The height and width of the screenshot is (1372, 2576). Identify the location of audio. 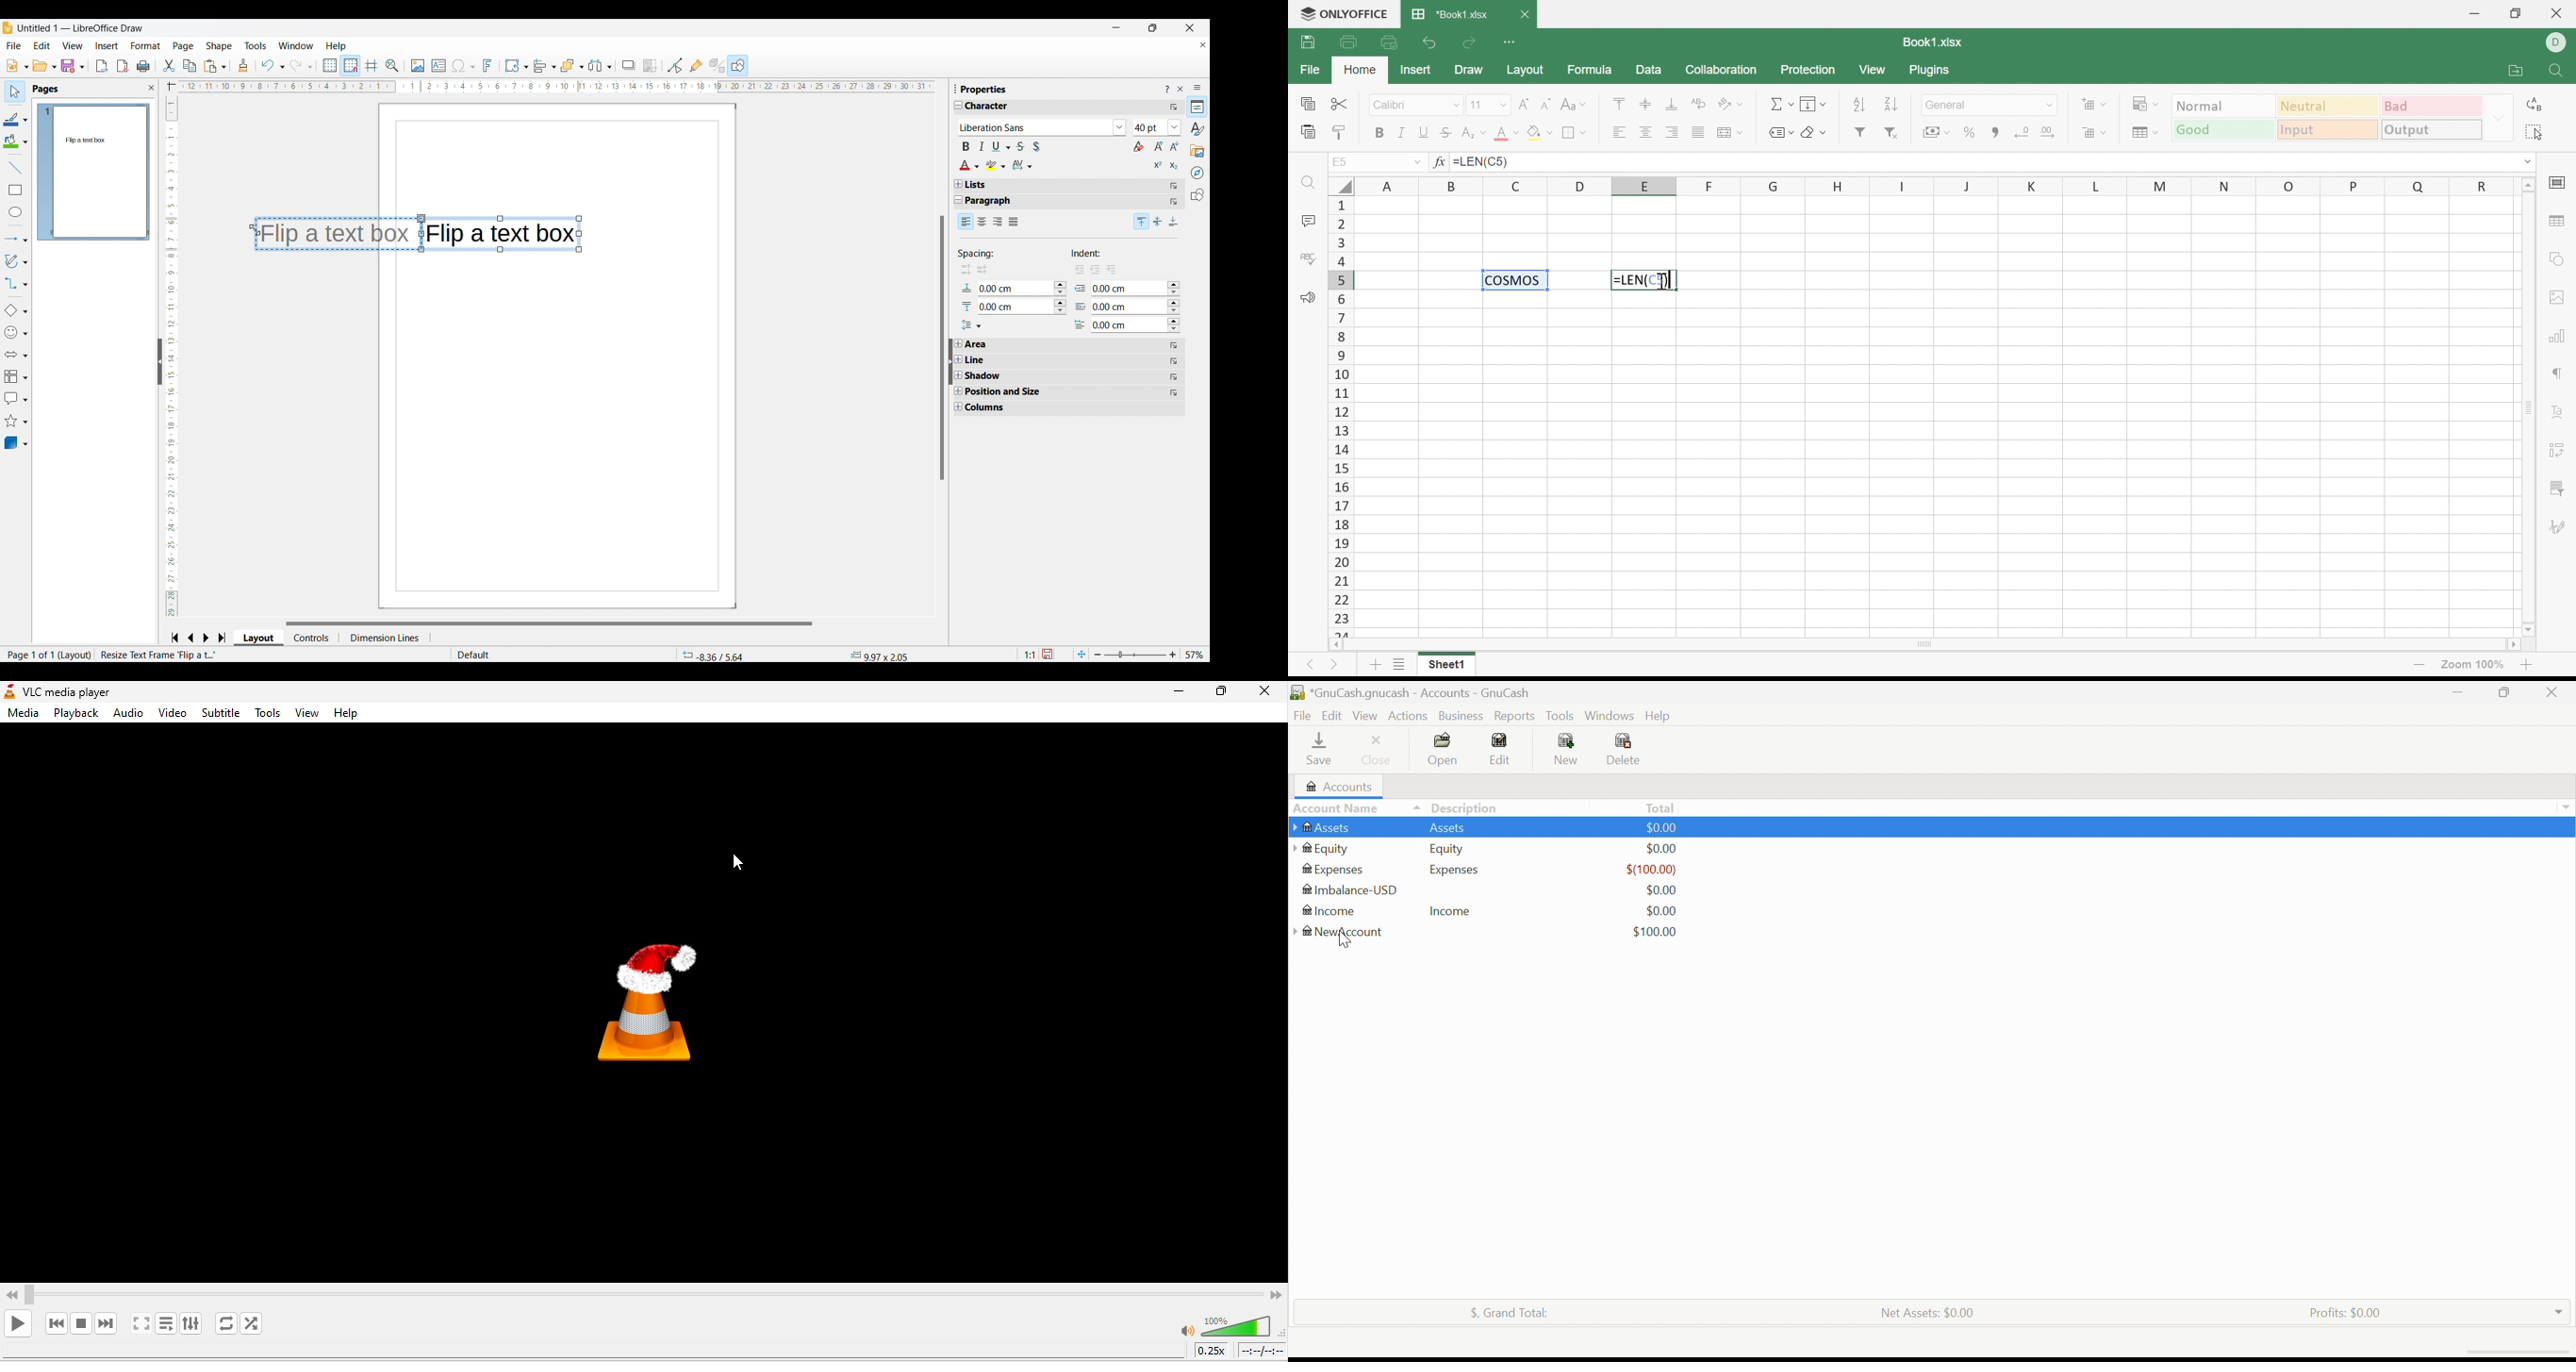
(127, 715).